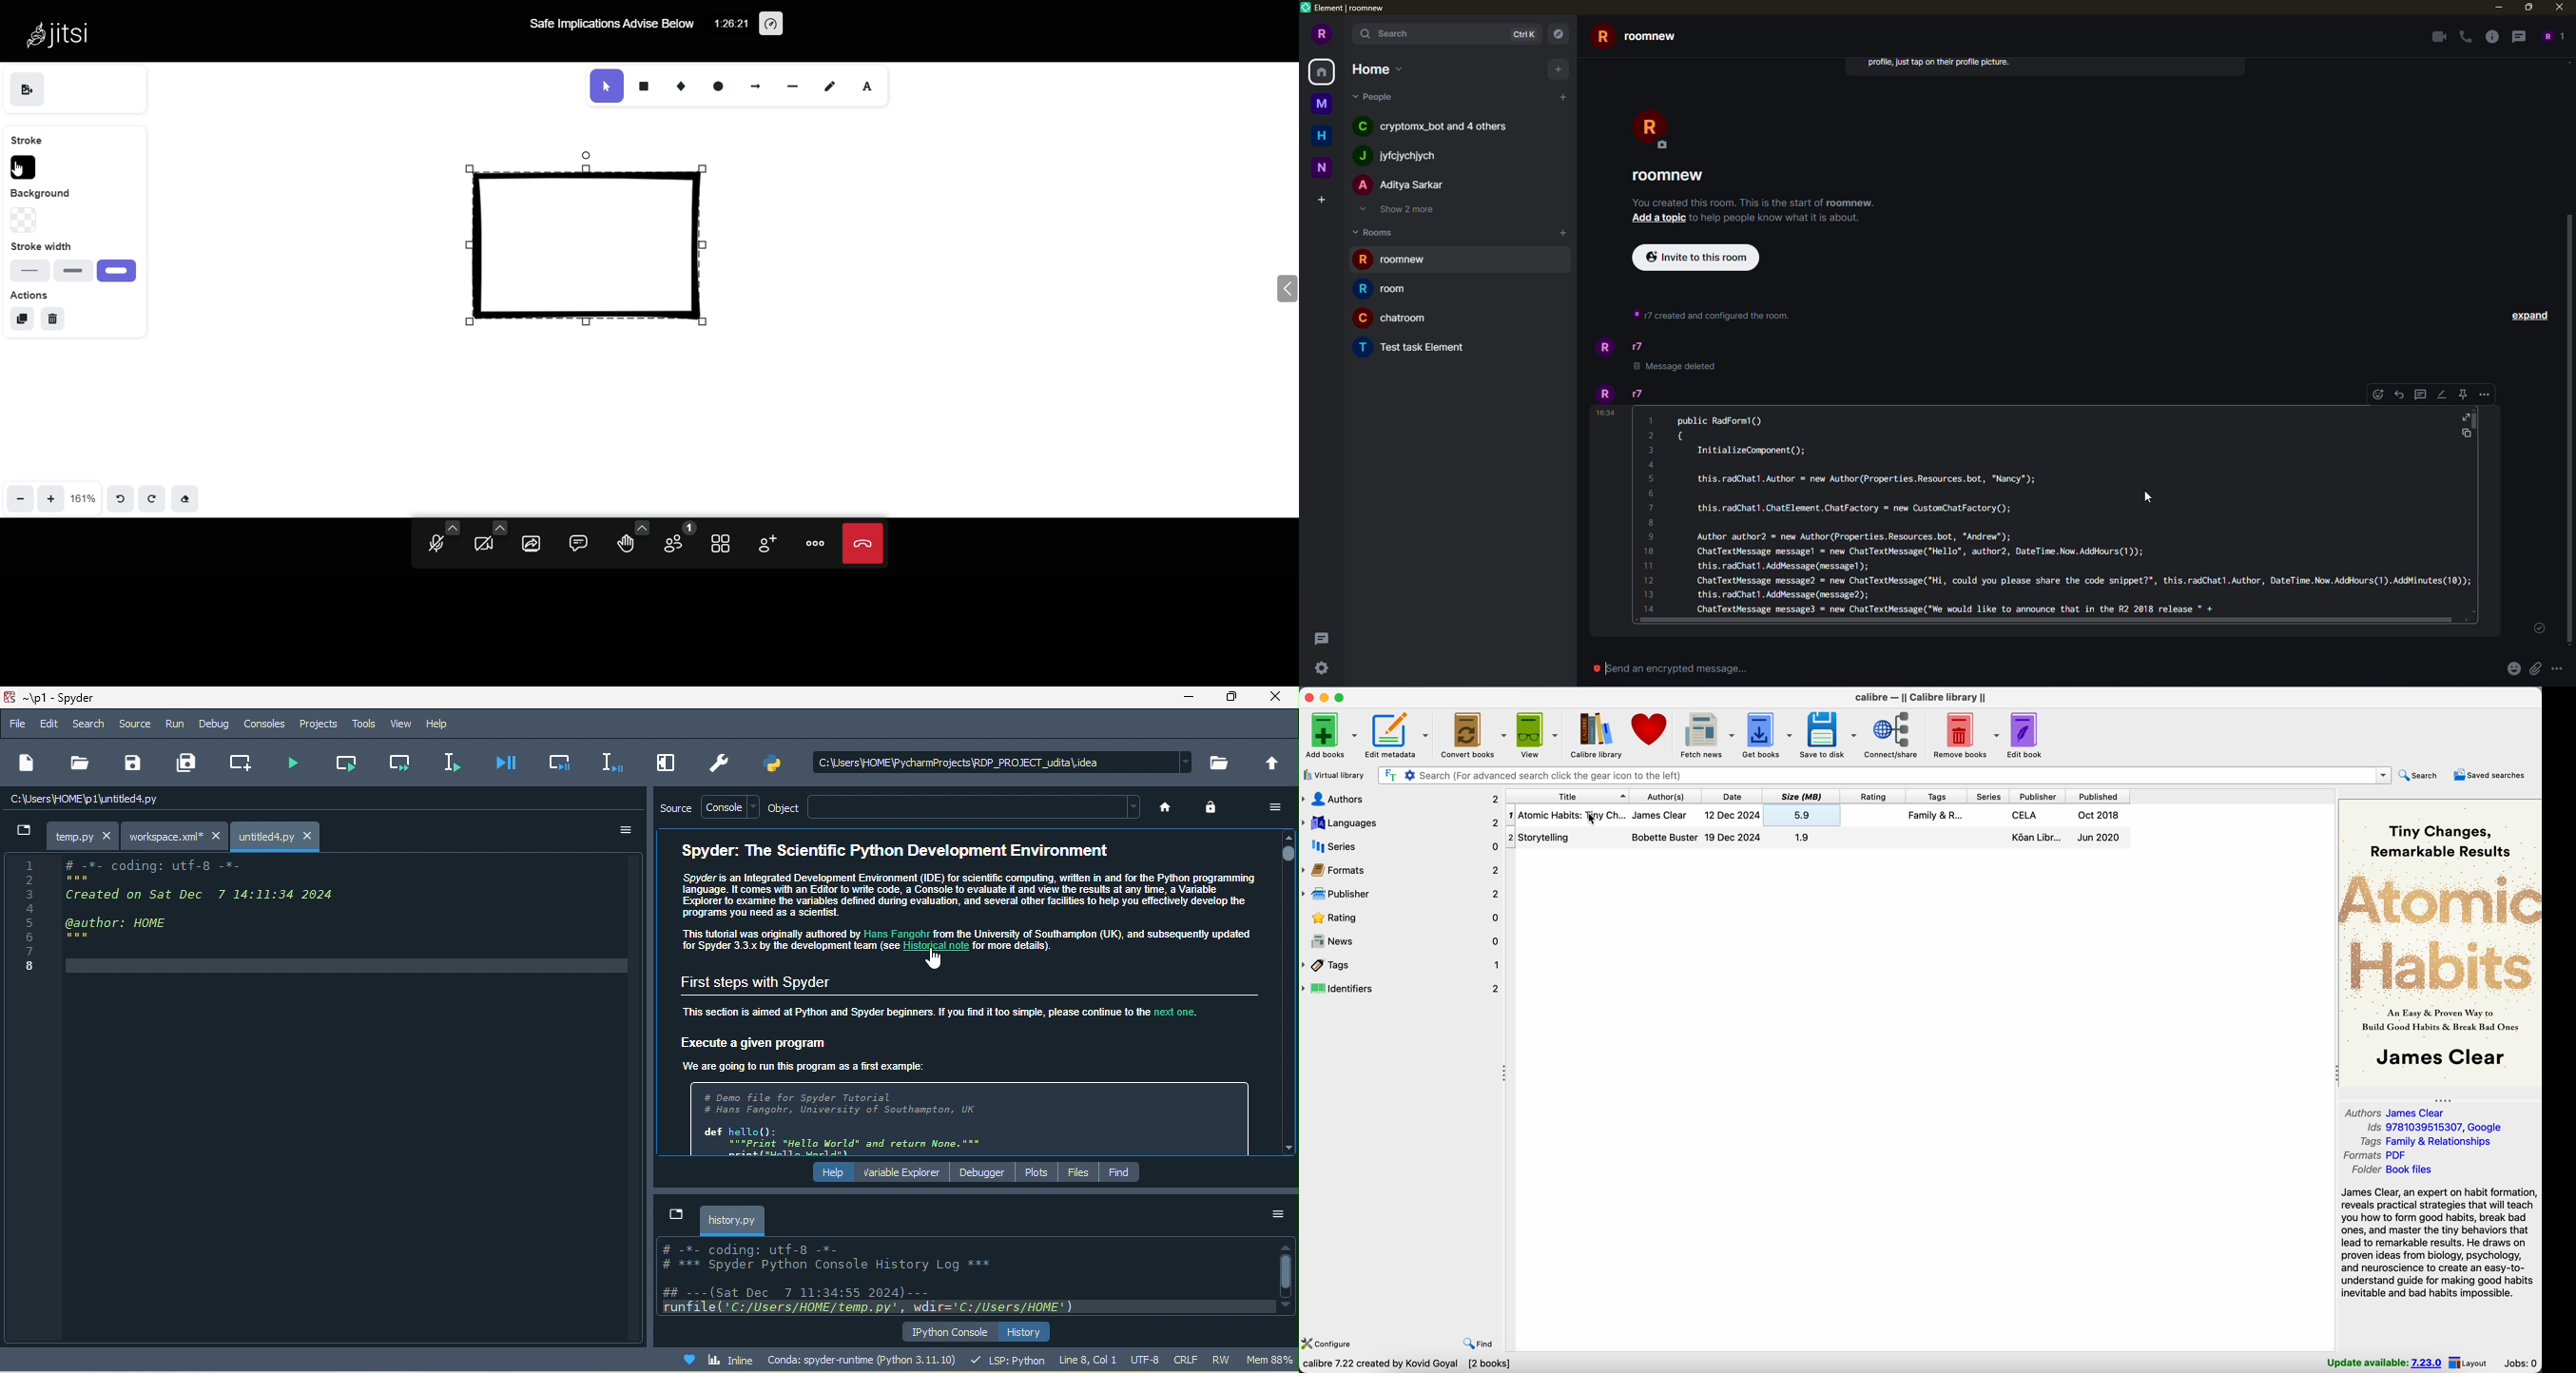 This screenshot has width=2576, height=1400. What do you see at coordinates (1189, 1360) in the screenshot?
I see `crlf` at bounding box center [1189, 1360].